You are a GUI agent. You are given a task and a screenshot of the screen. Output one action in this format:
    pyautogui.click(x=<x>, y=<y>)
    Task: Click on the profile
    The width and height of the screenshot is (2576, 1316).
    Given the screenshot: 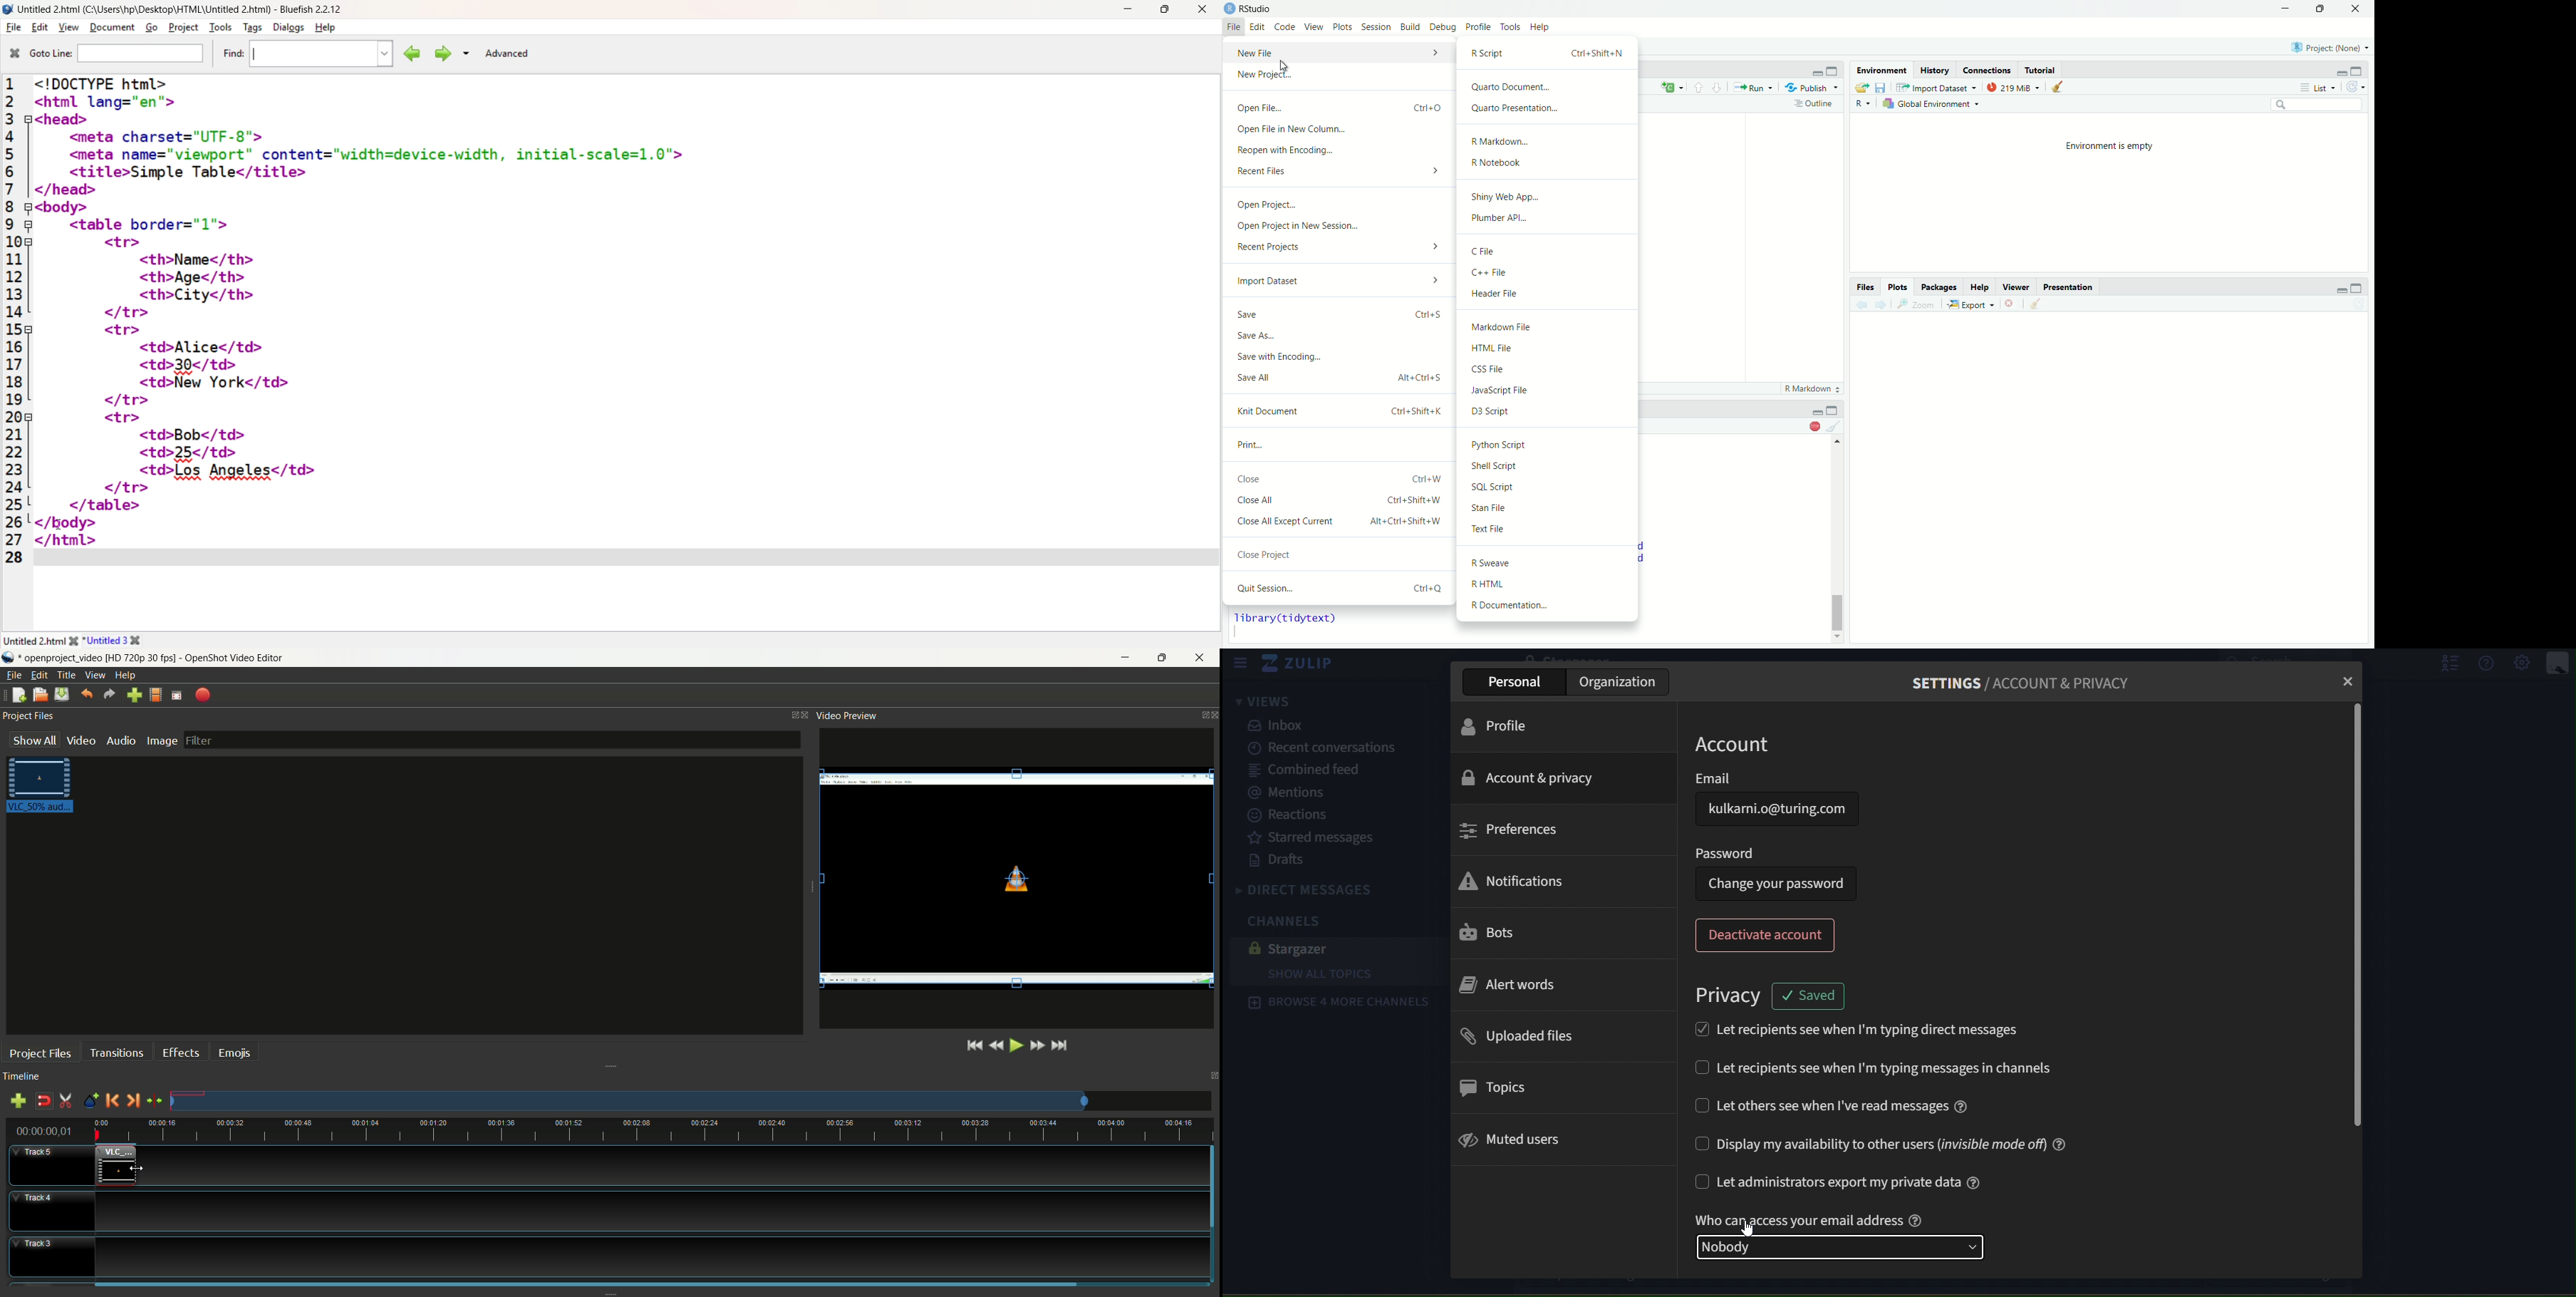 What is the action you would take?
    pyautogui.click(x=1504, y=725)
    